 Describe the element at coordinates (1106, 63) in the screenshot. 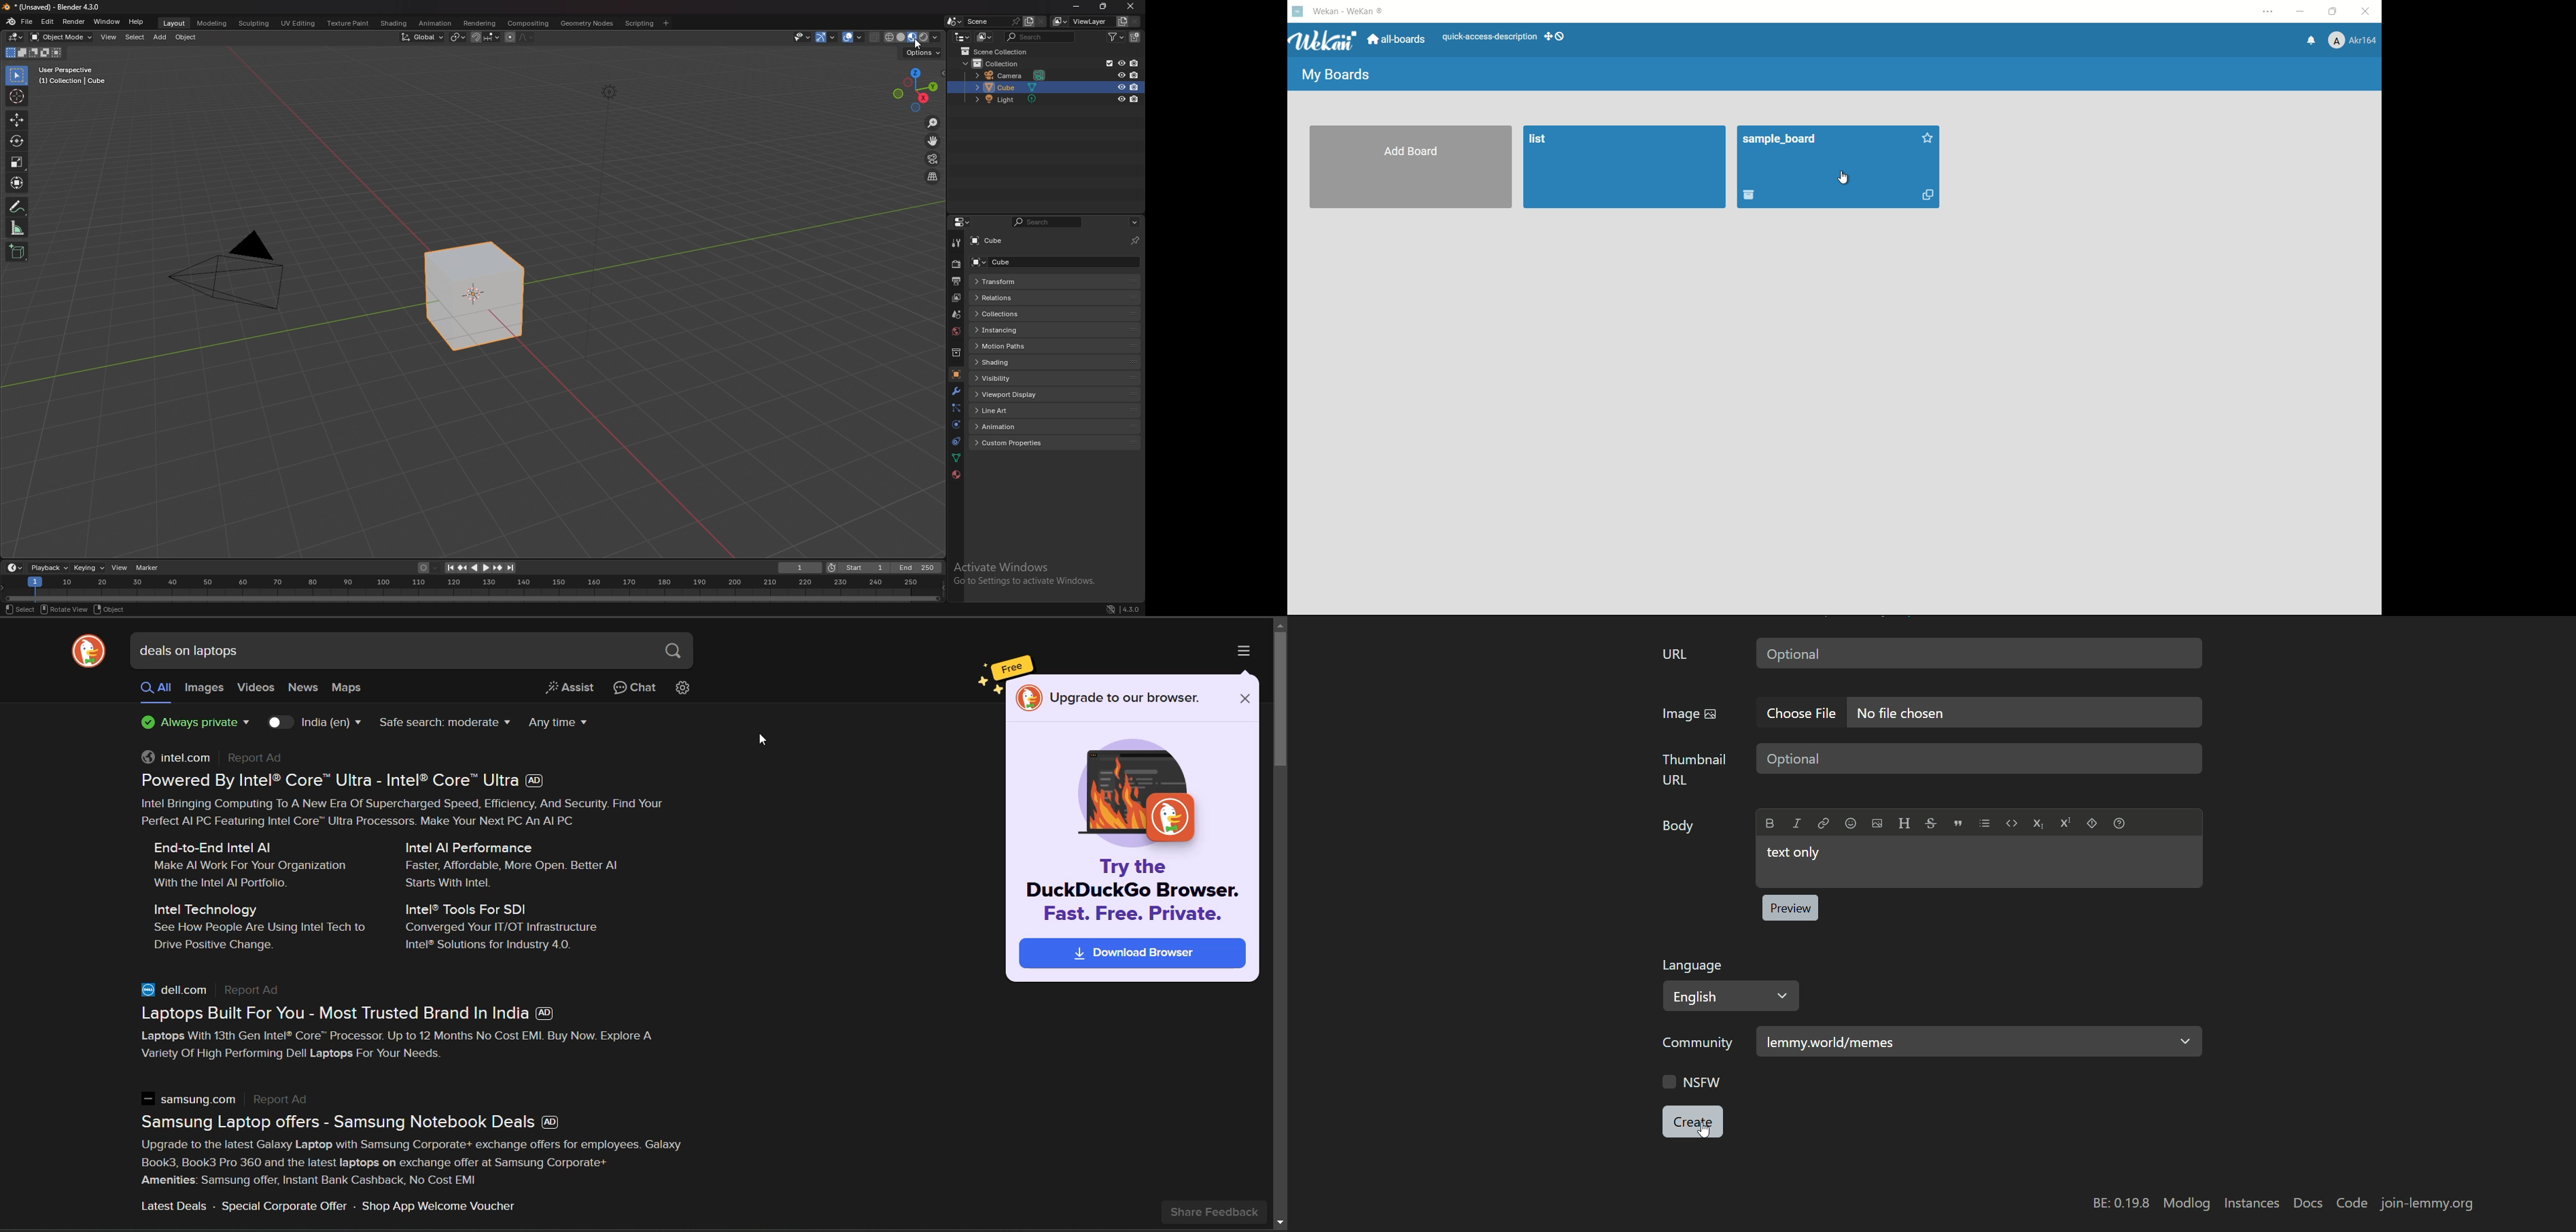

I see `exclude from viewlayer` at that location.